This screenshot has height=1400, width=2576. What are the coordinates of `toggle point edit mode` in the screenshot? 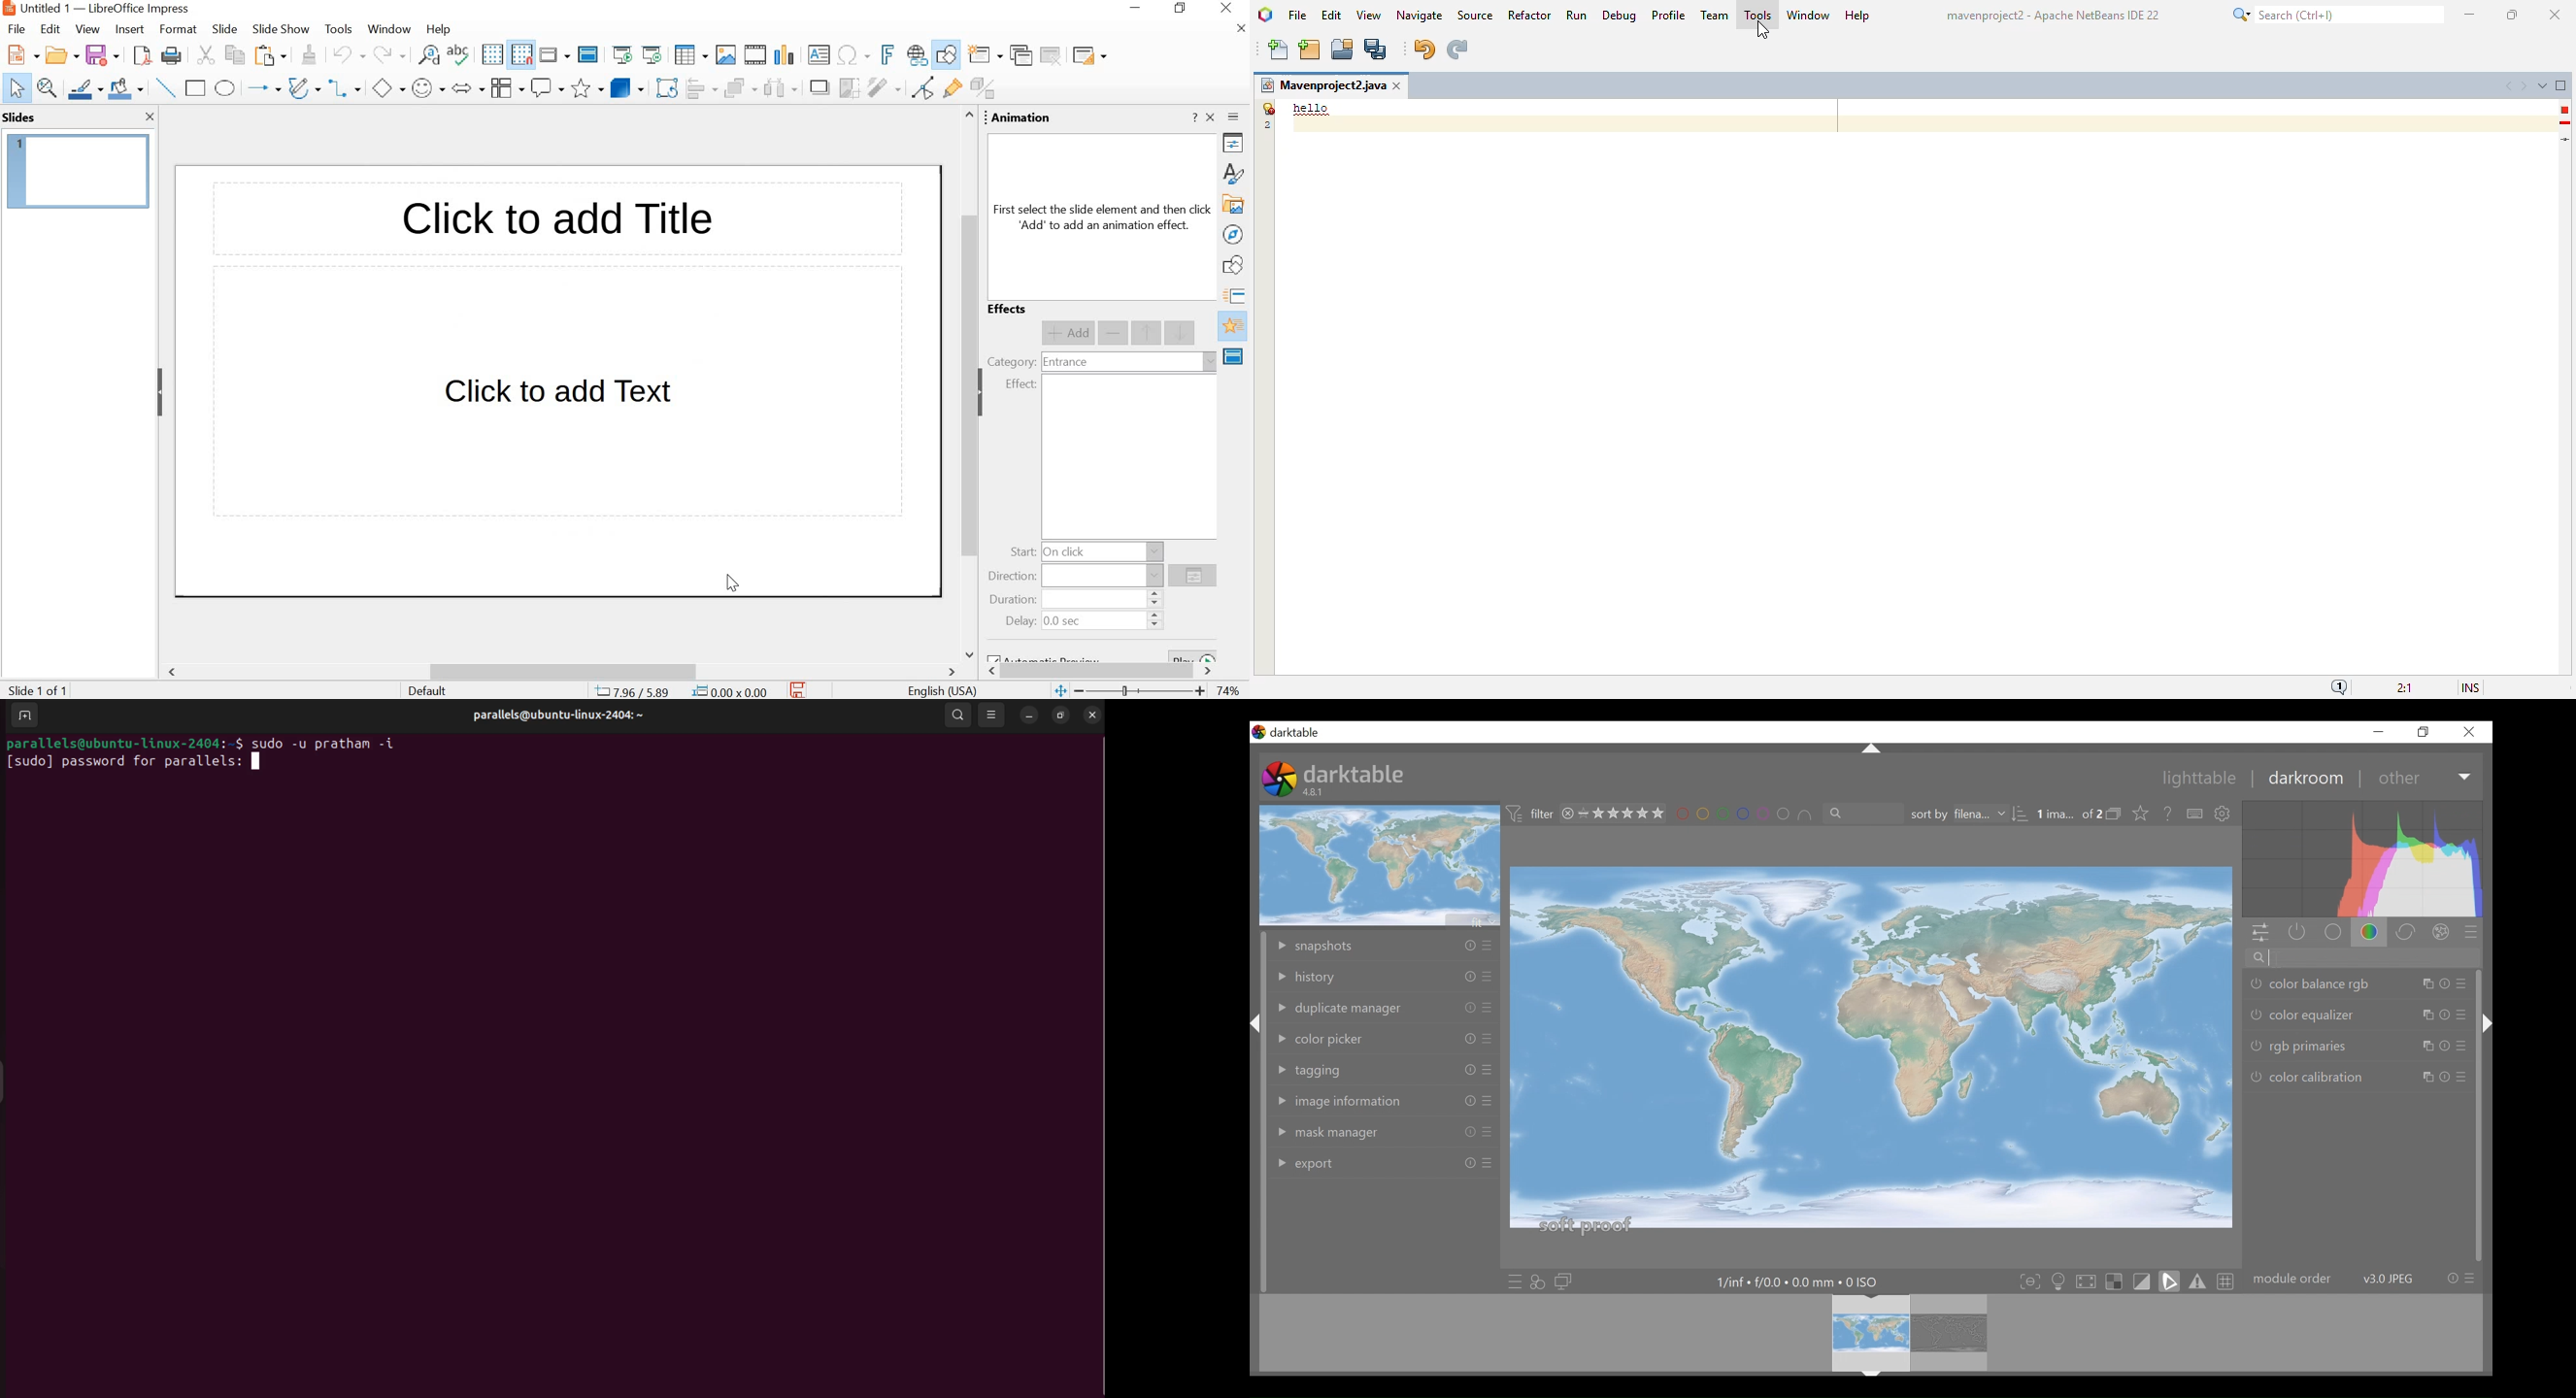 It's located at (920, 90).